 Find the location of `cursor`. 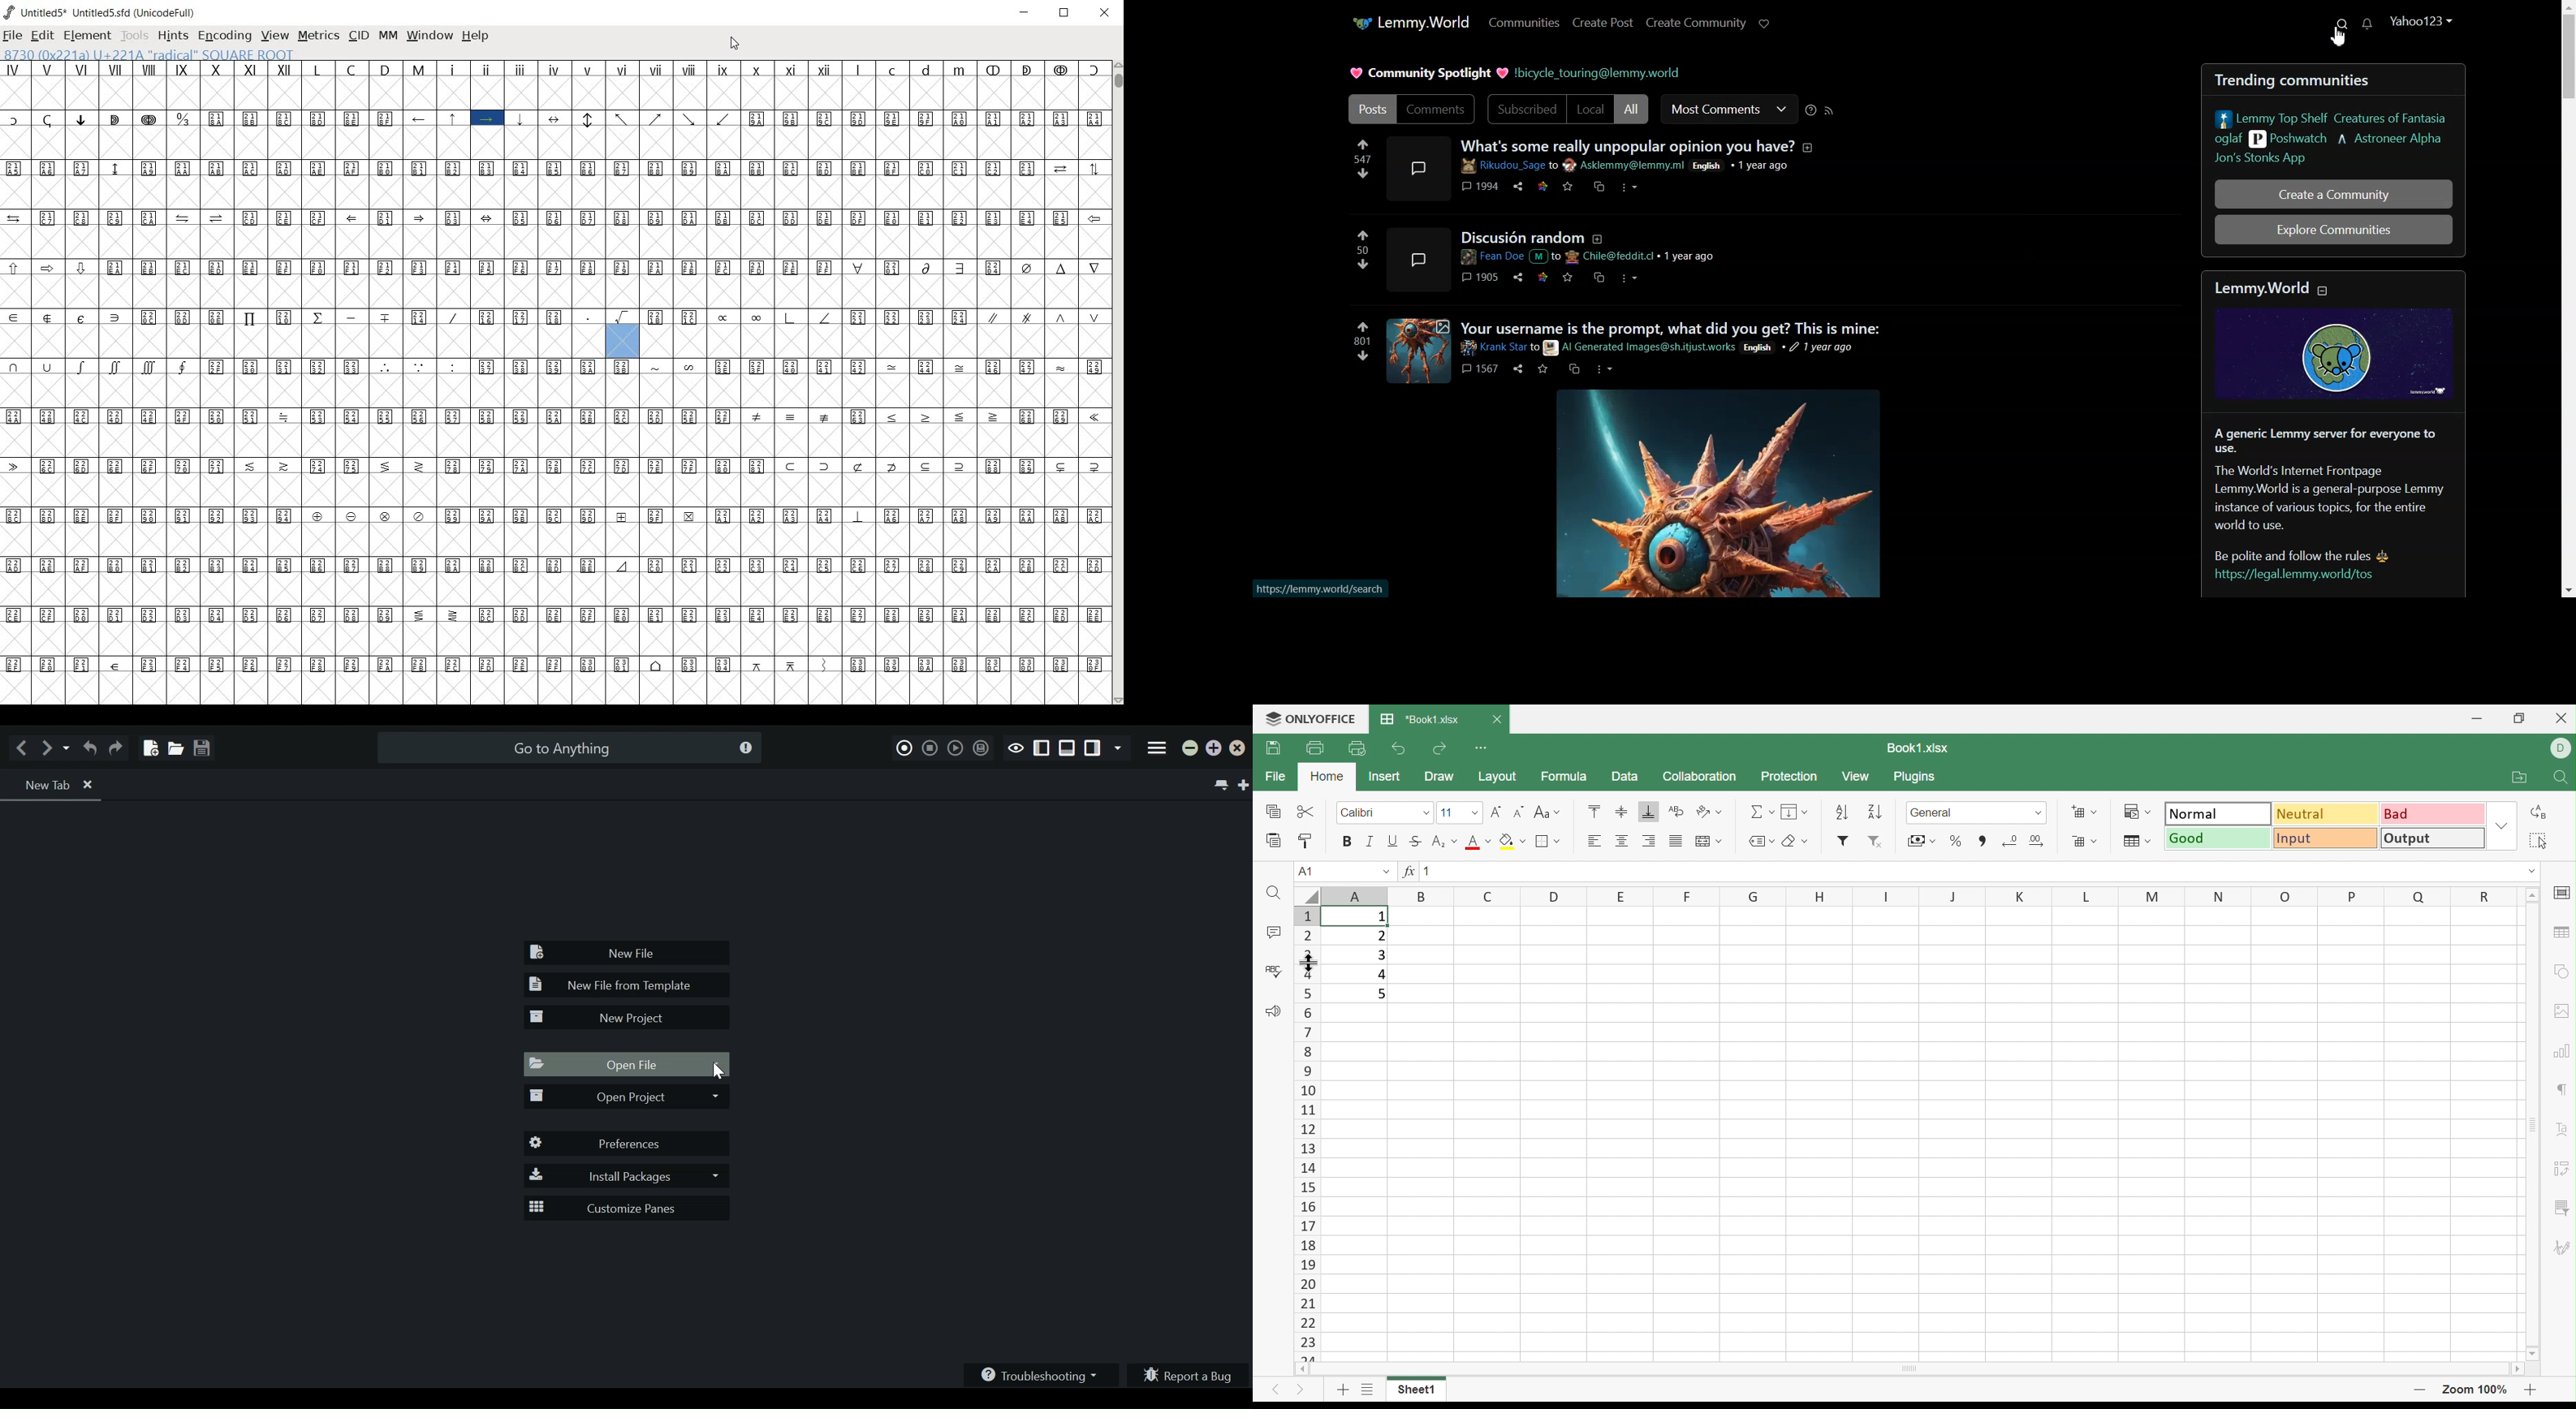

cursor is located at coordinates (1360, 926).